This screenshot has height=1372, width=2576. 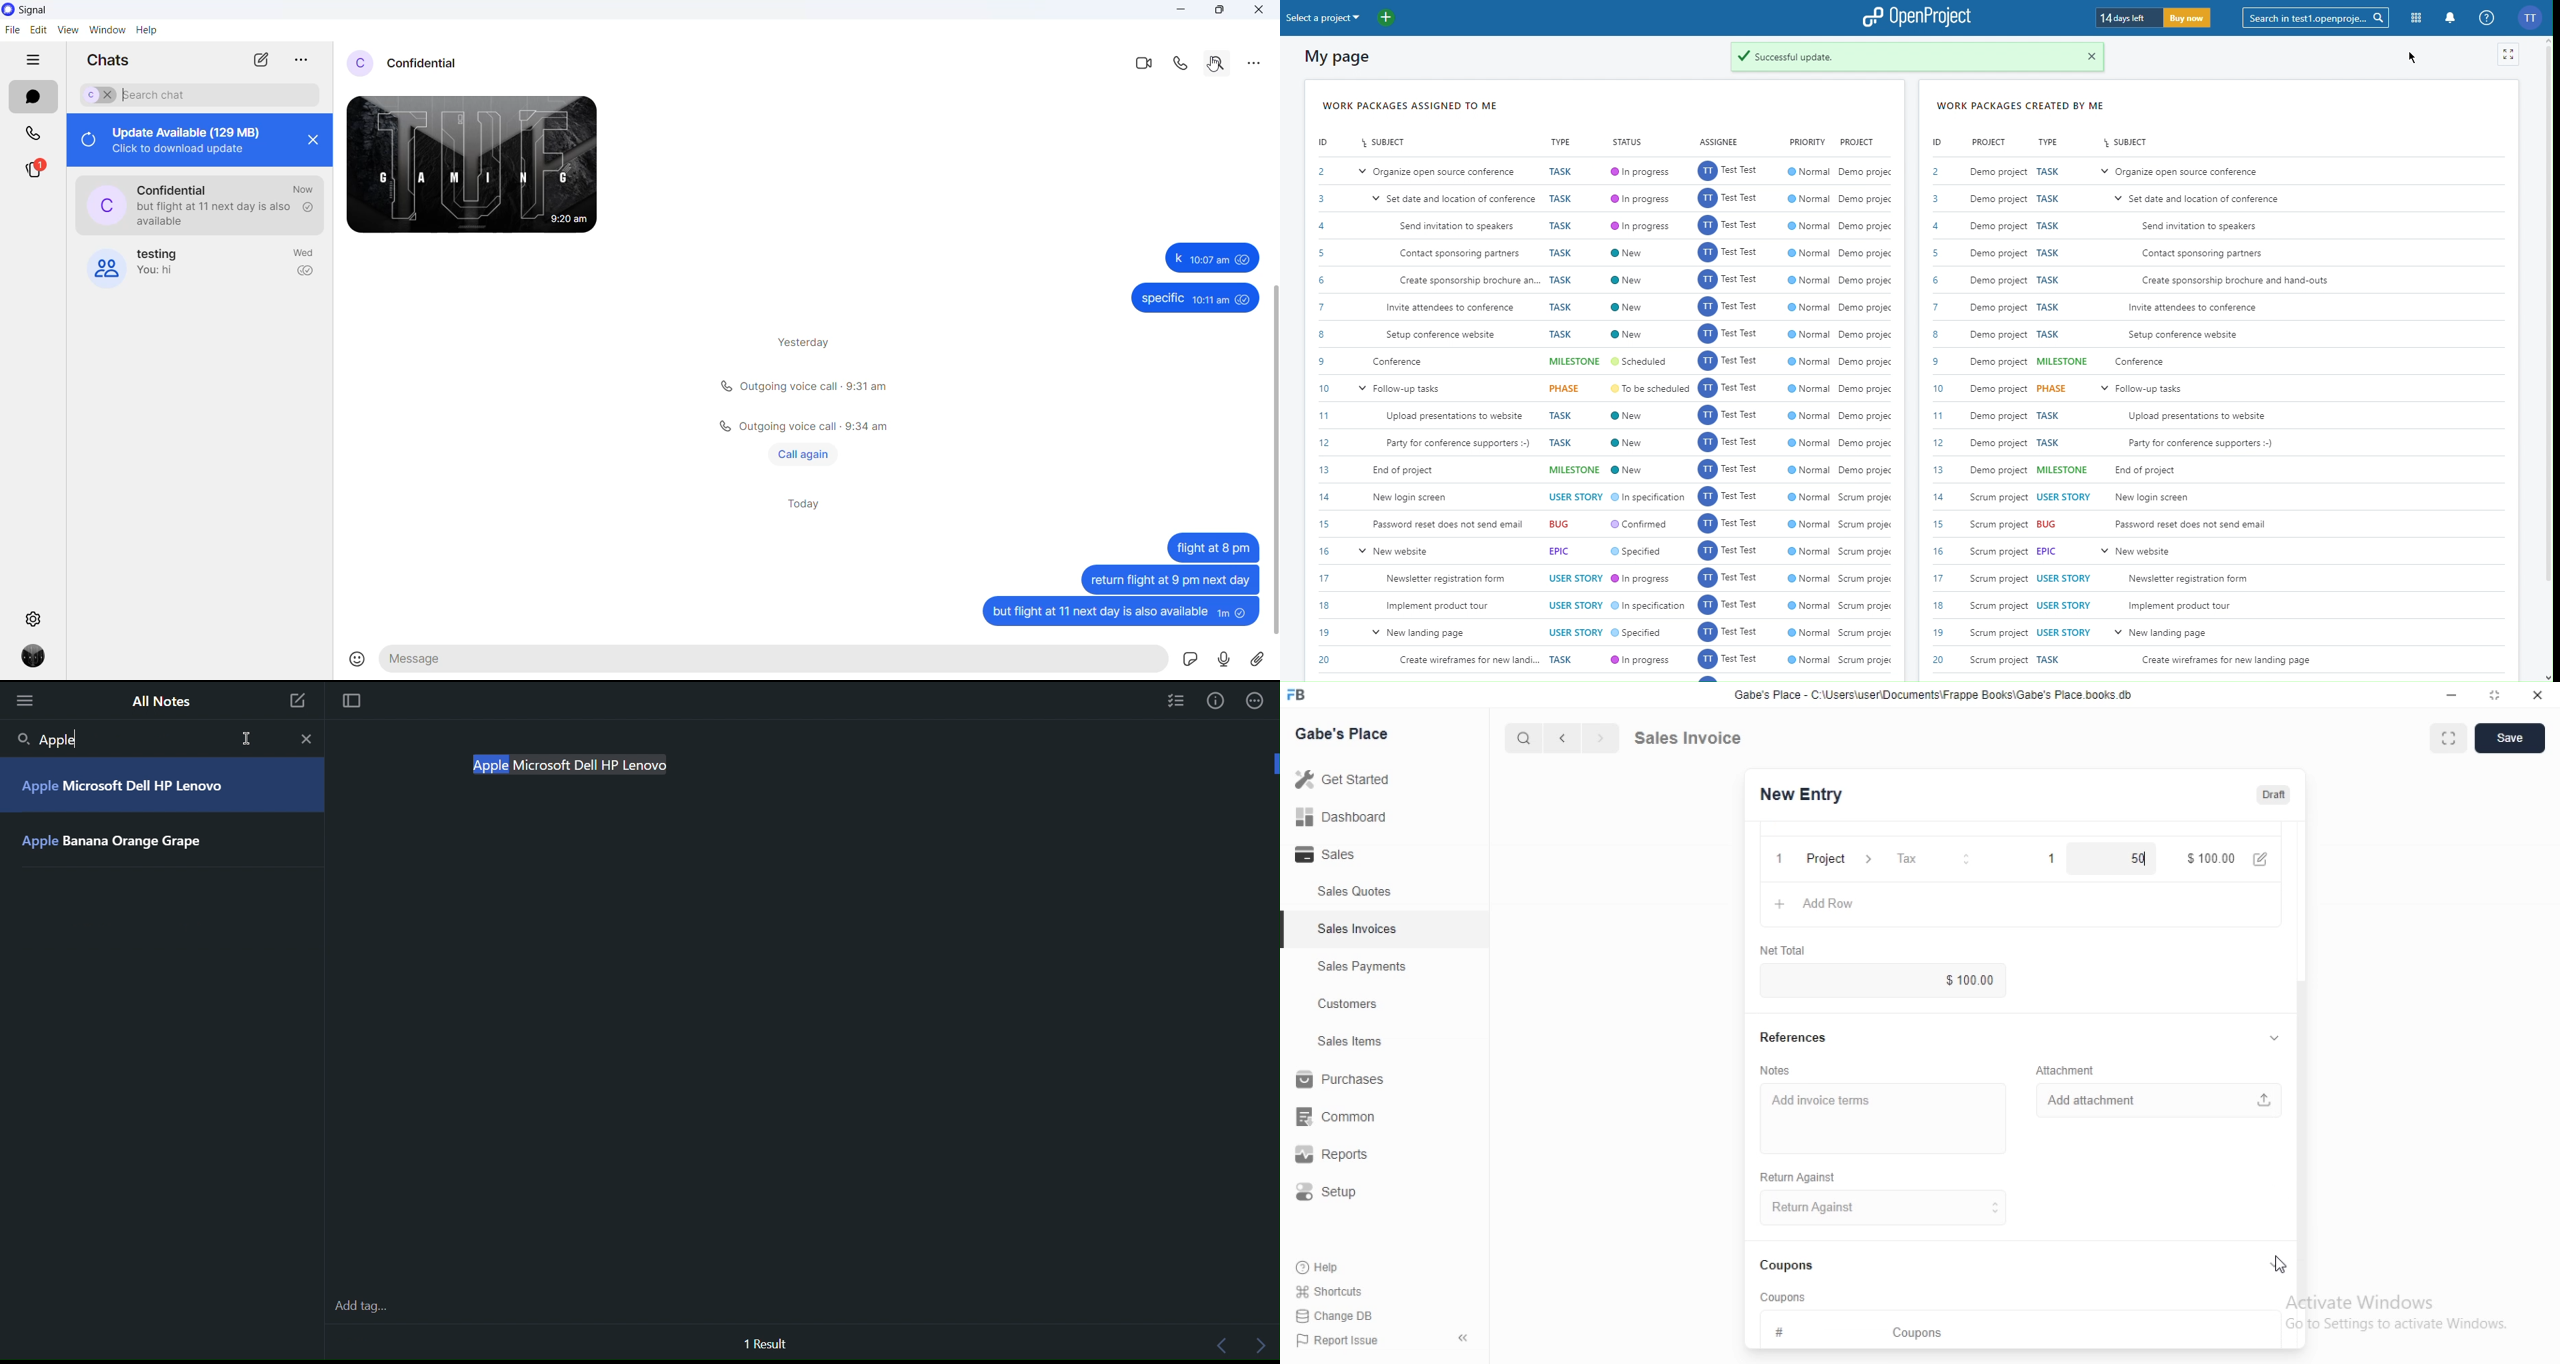 I want to click on References, so click(x=1795, y=1036).